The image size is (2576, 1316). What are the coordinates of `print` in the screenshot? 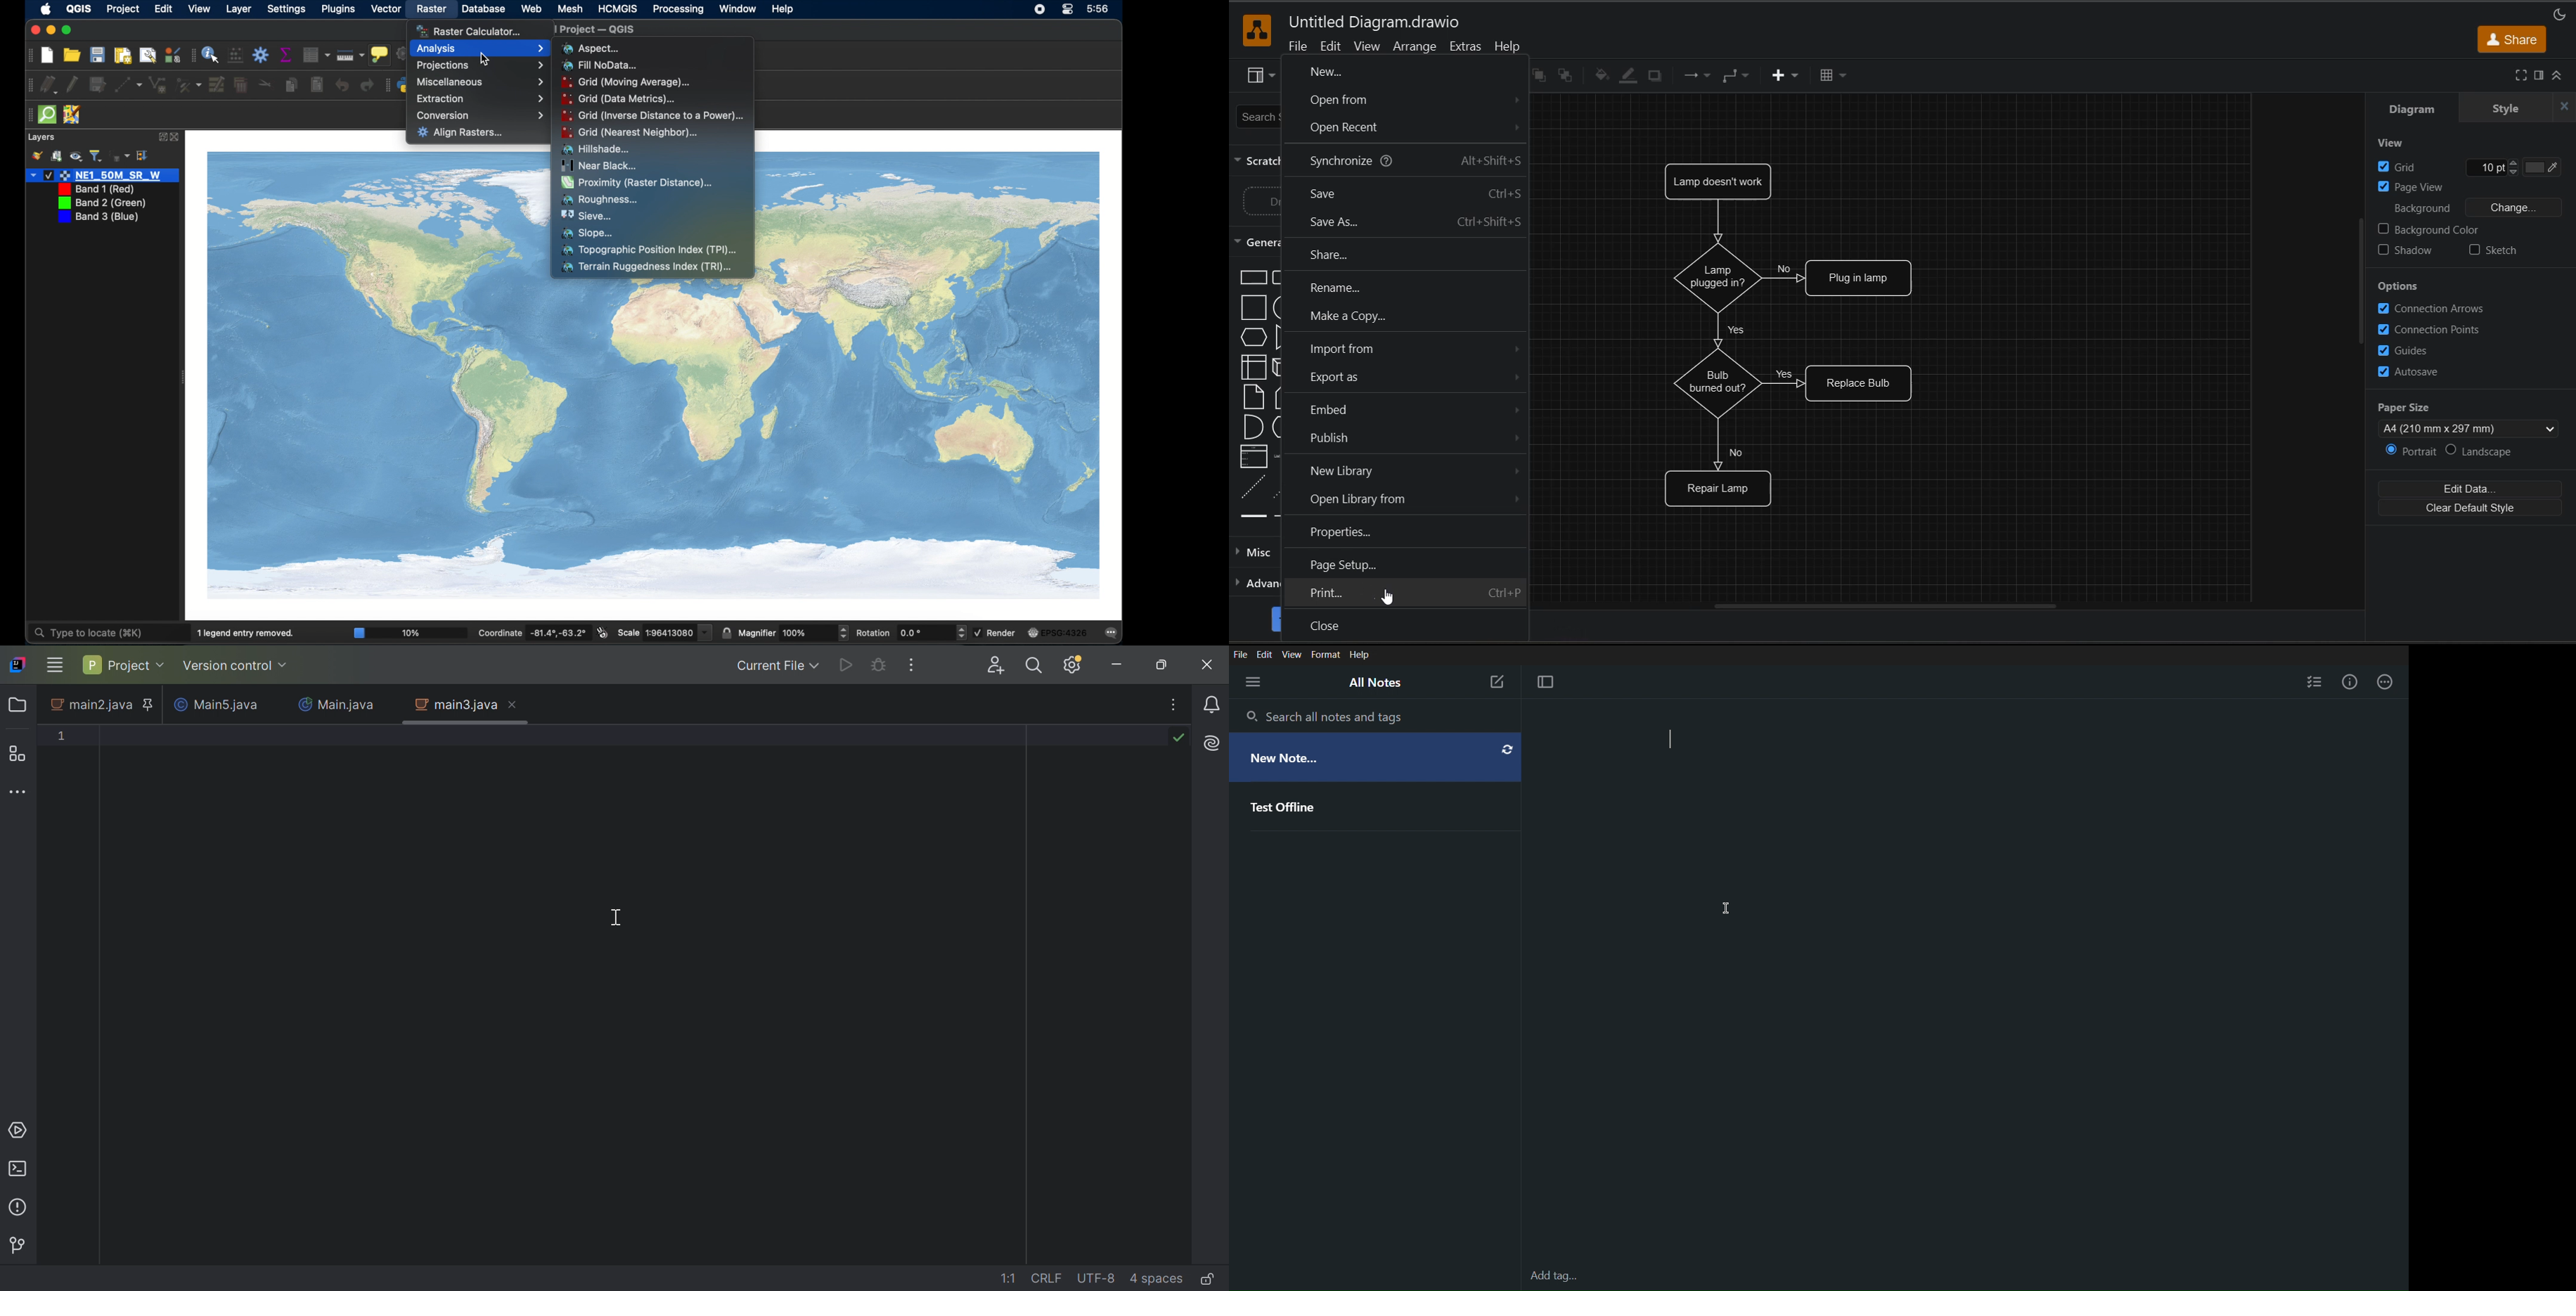 It's located at (1413, 592).